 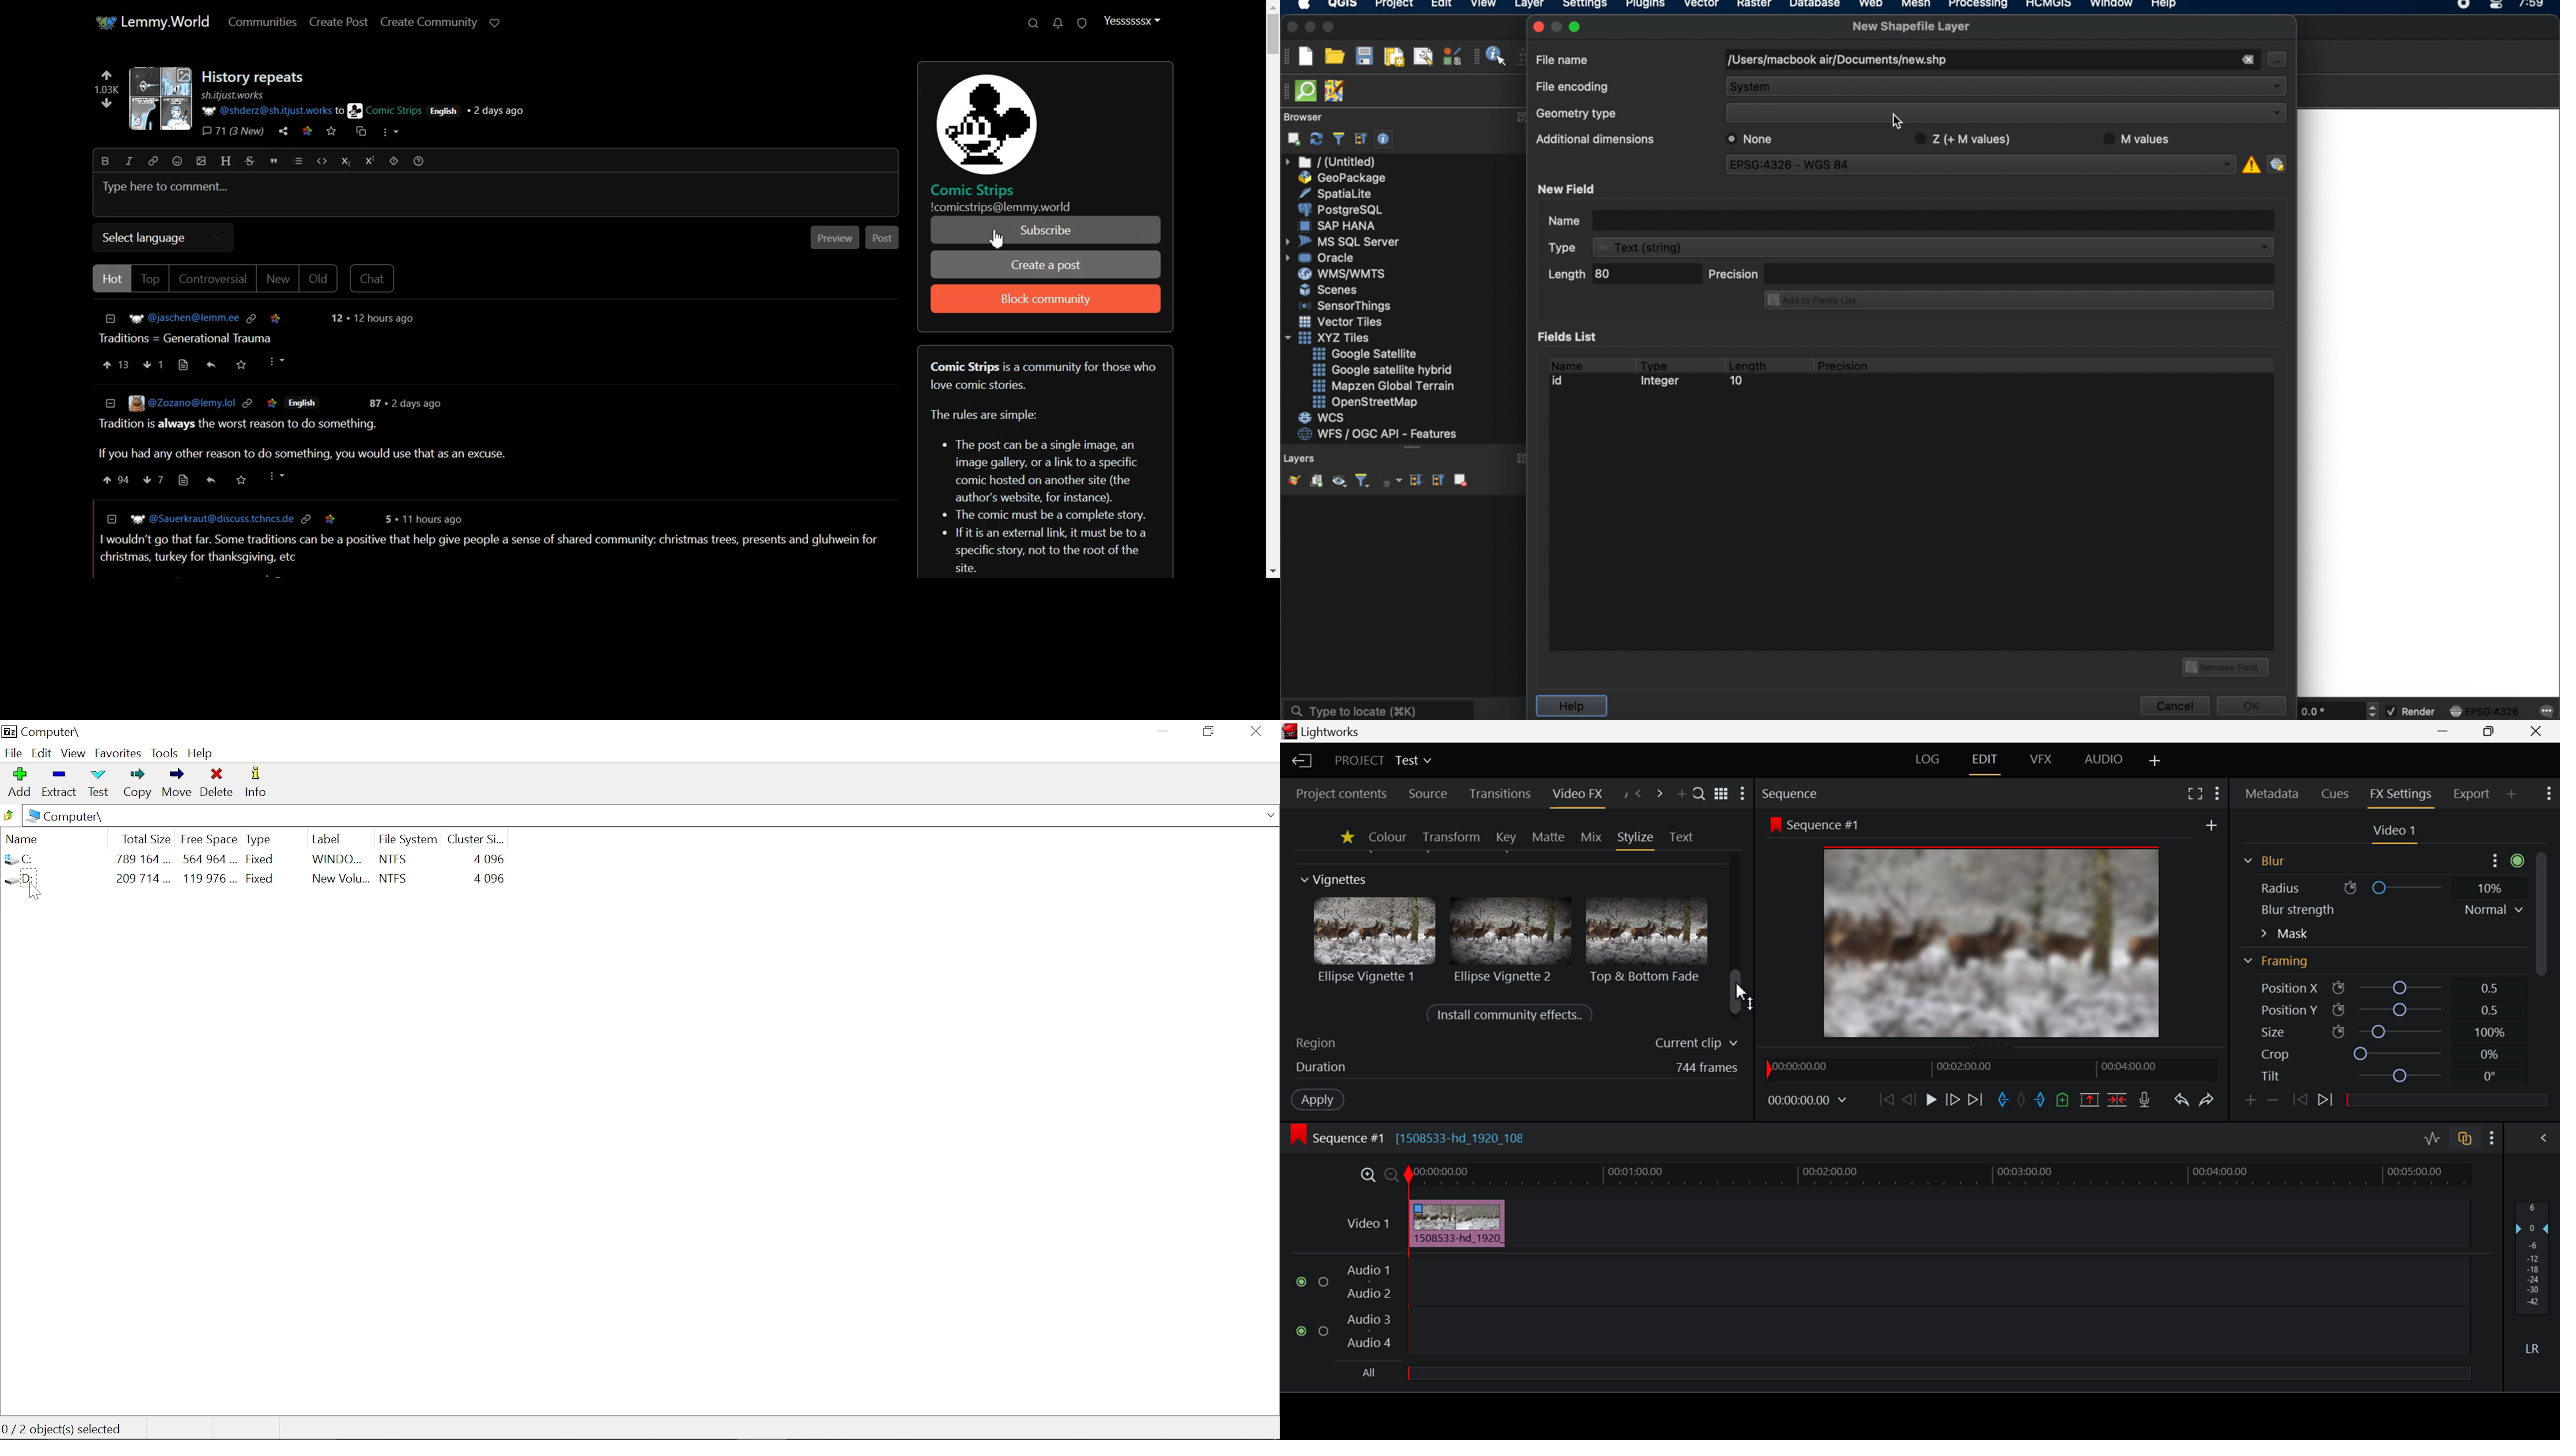 I want to click on « Ifitis an extemal link, it must be to aspecific story, not to the root of the site, so click(x=1054, y=551).